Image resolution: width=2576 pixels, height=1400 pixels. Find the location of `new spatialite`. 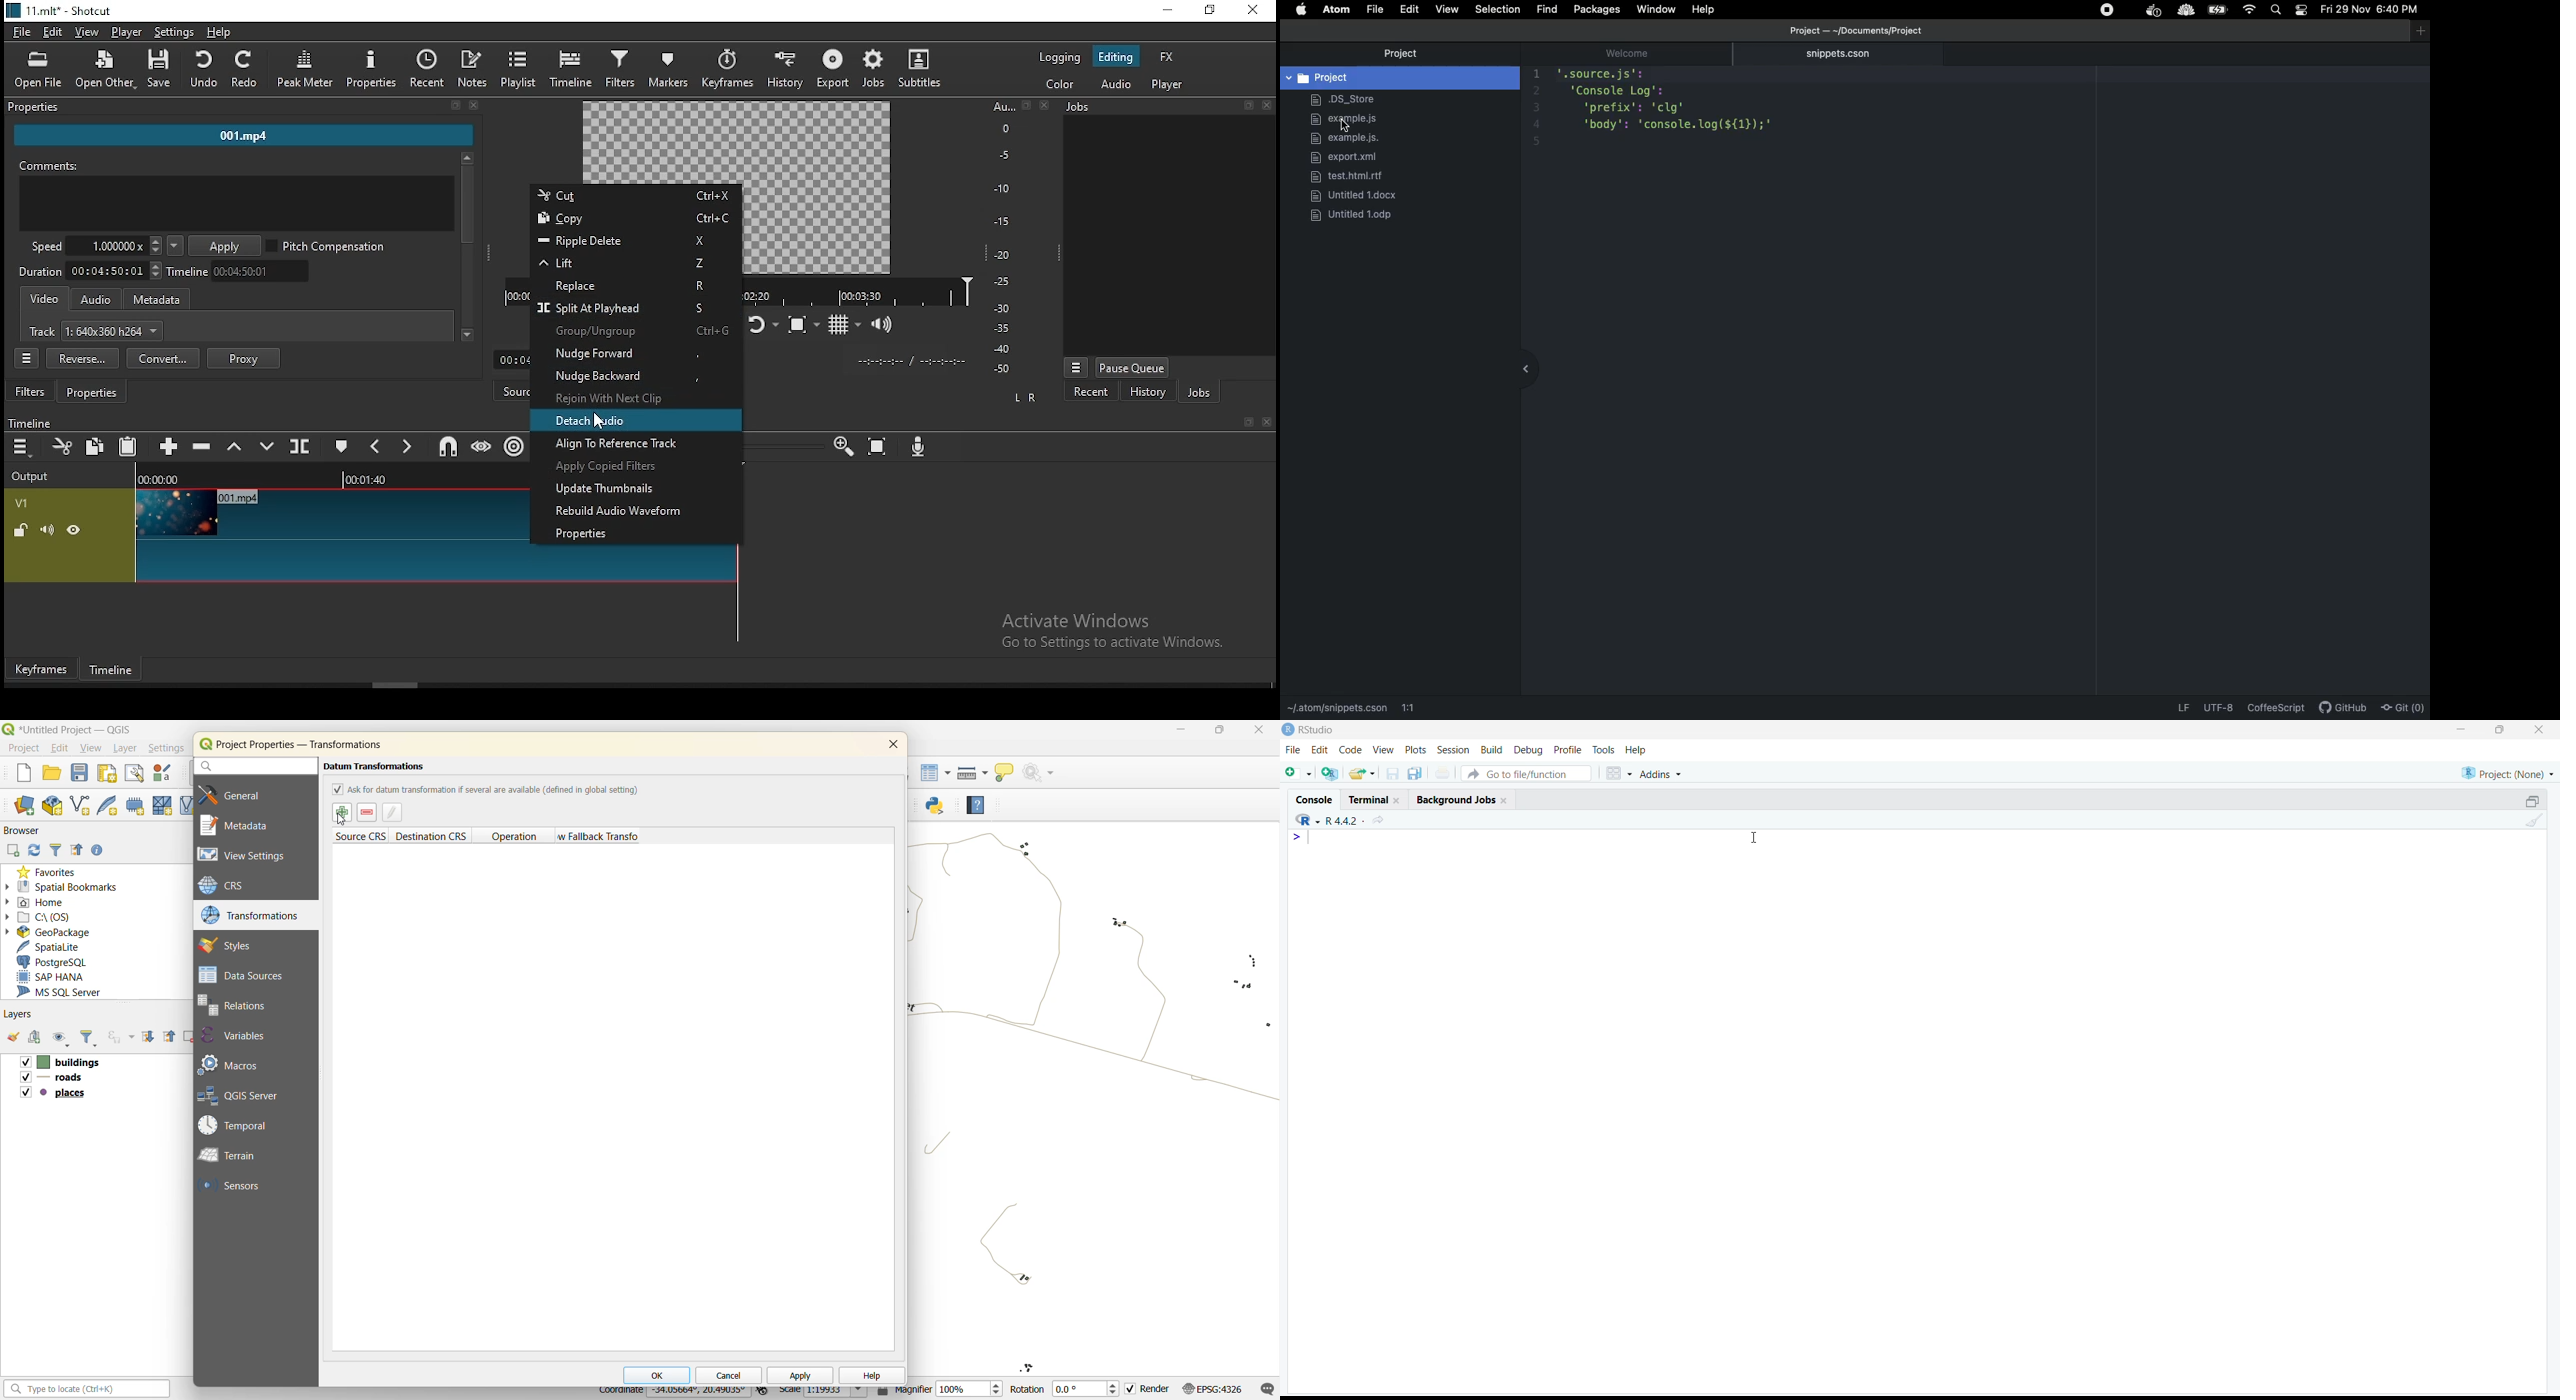

new spatialite is located at coordinates (111, 805).